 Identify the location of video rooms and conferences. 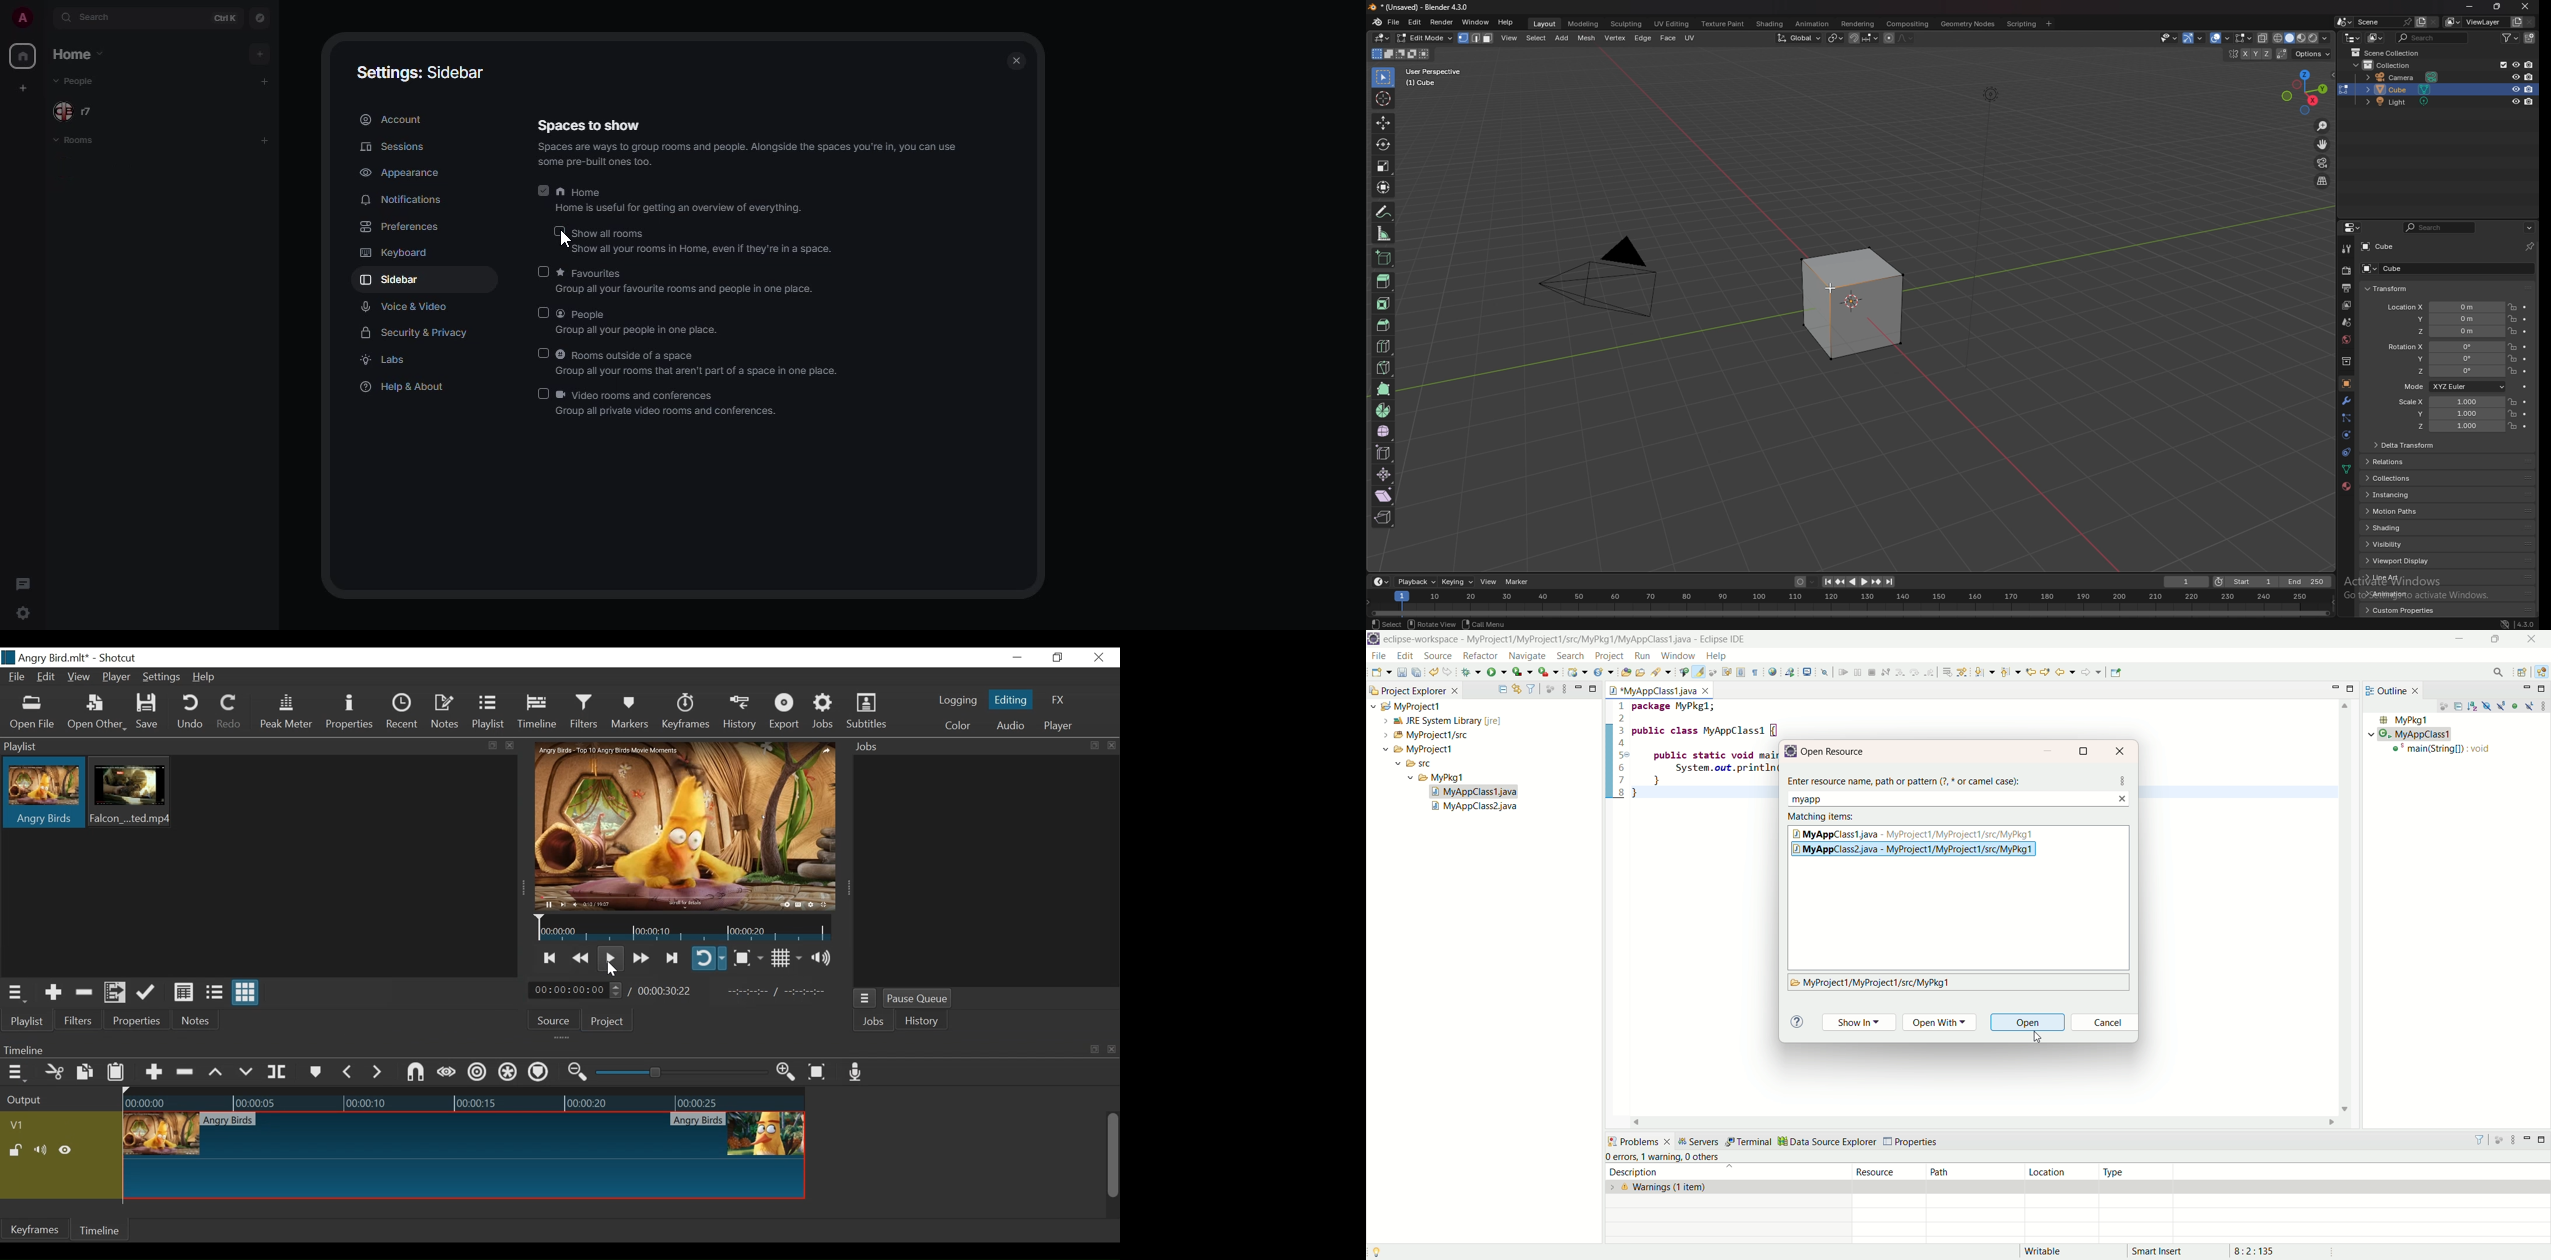
(666, 406).